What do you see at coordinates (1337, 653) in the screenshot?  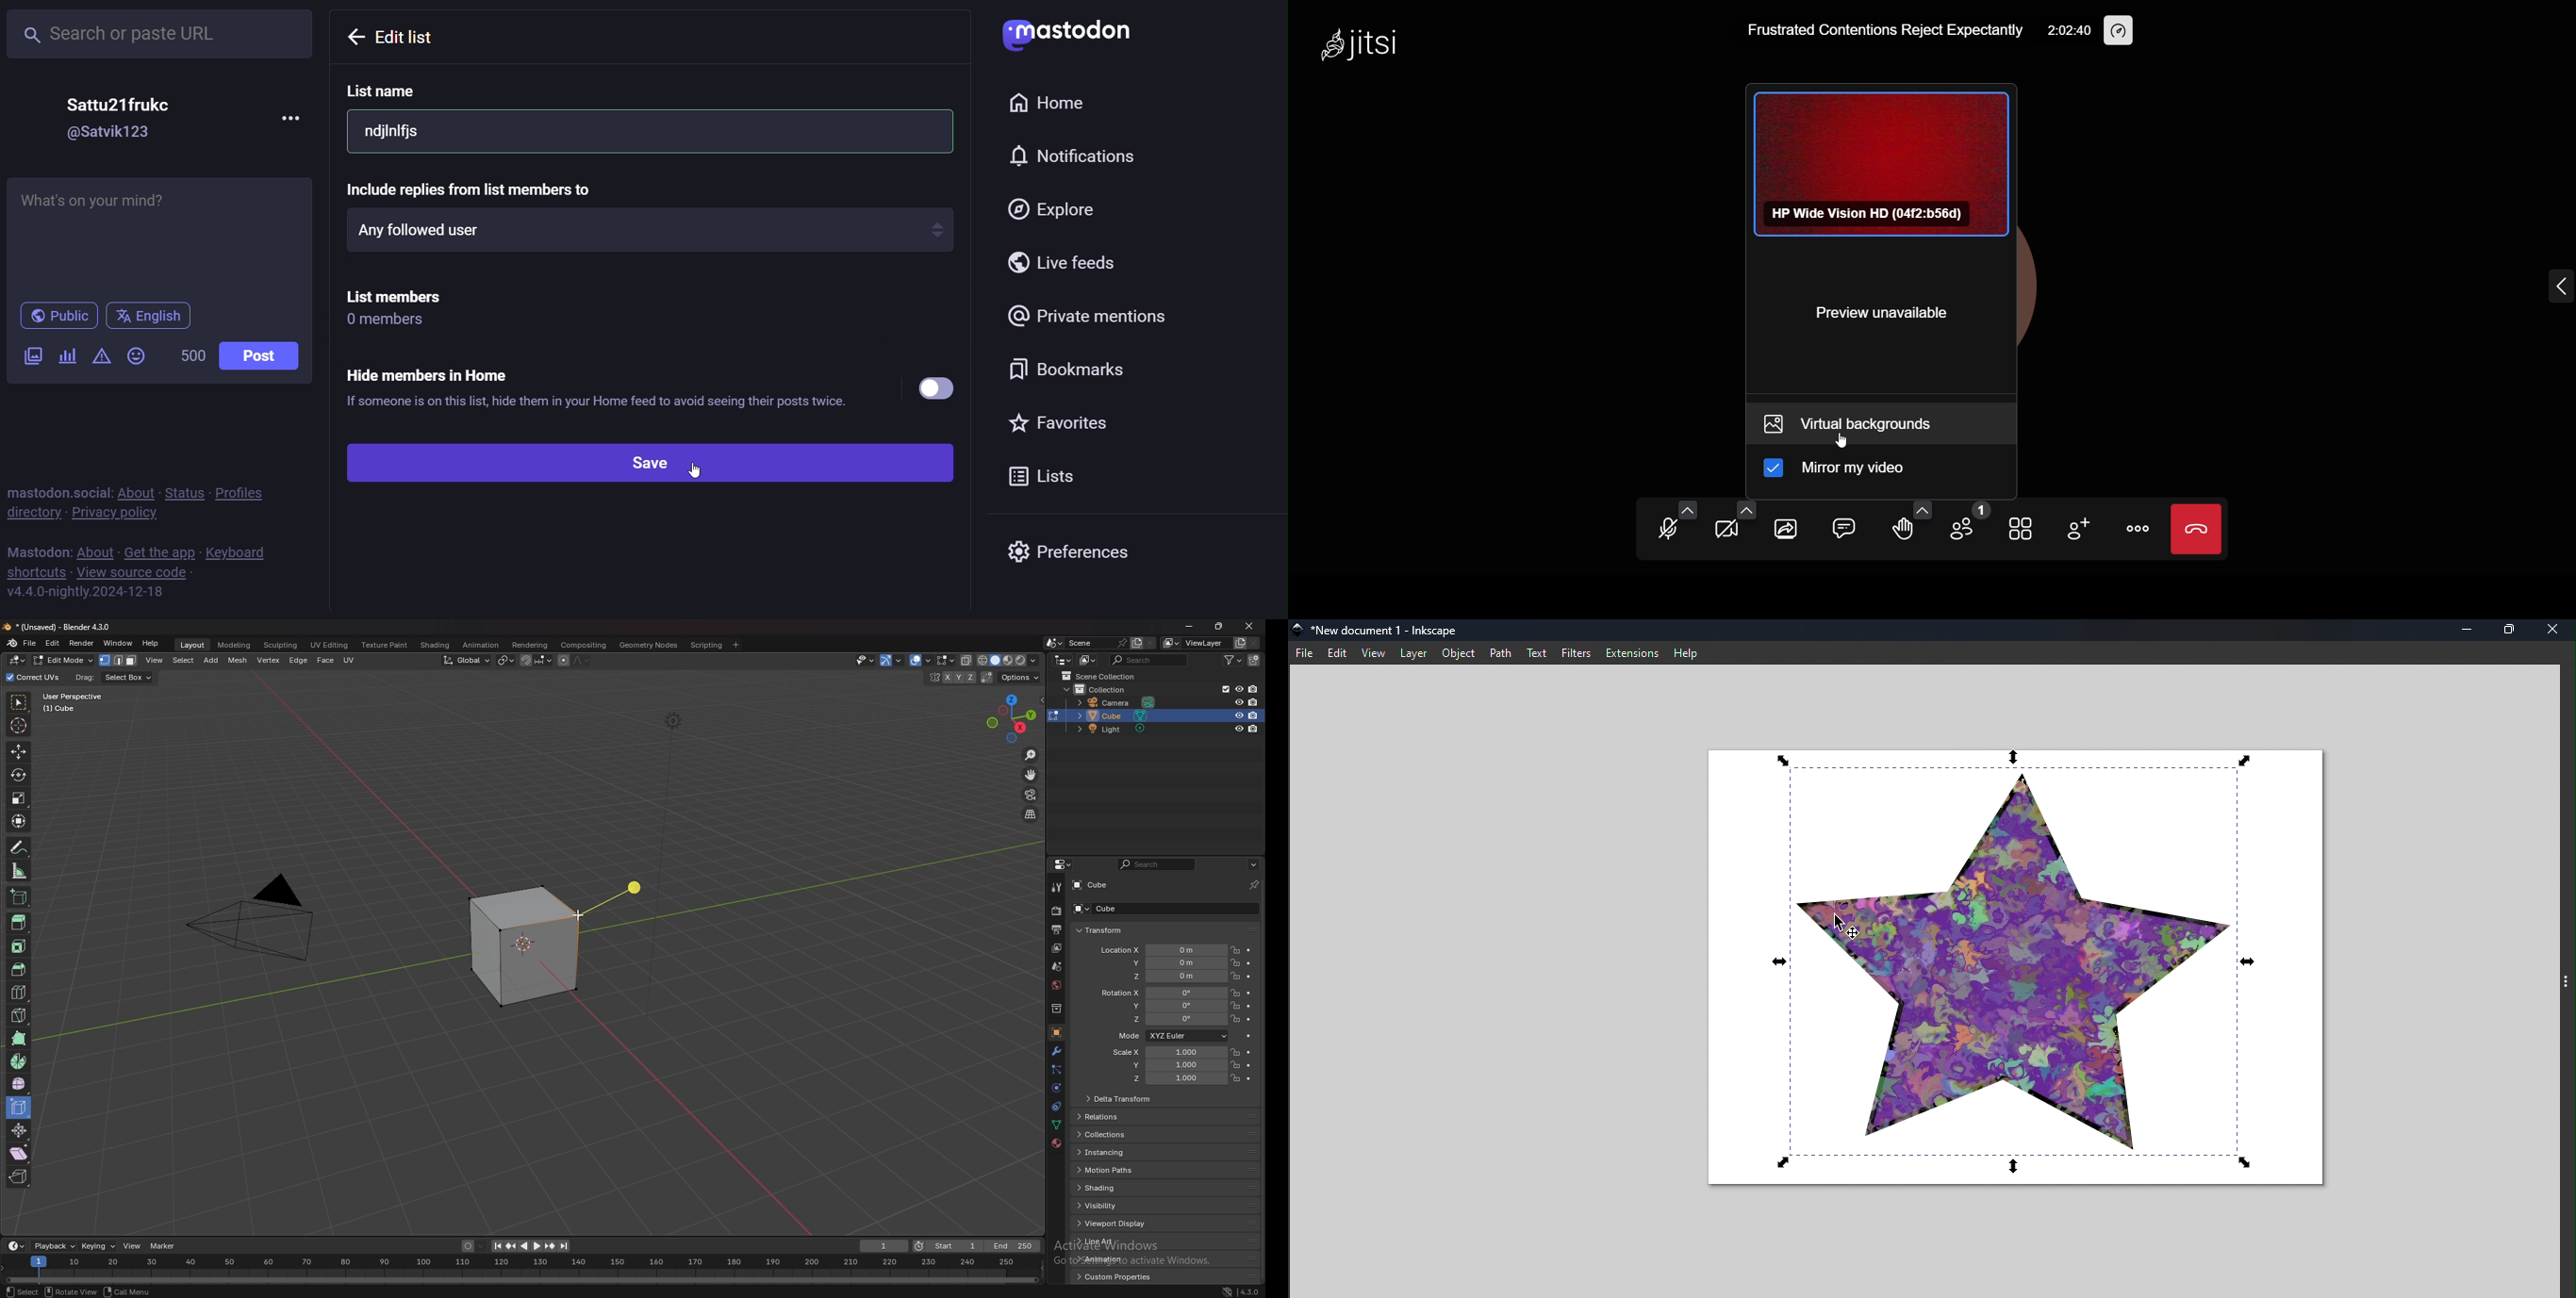 I see `Edit` at bounding box center [1337, 653].